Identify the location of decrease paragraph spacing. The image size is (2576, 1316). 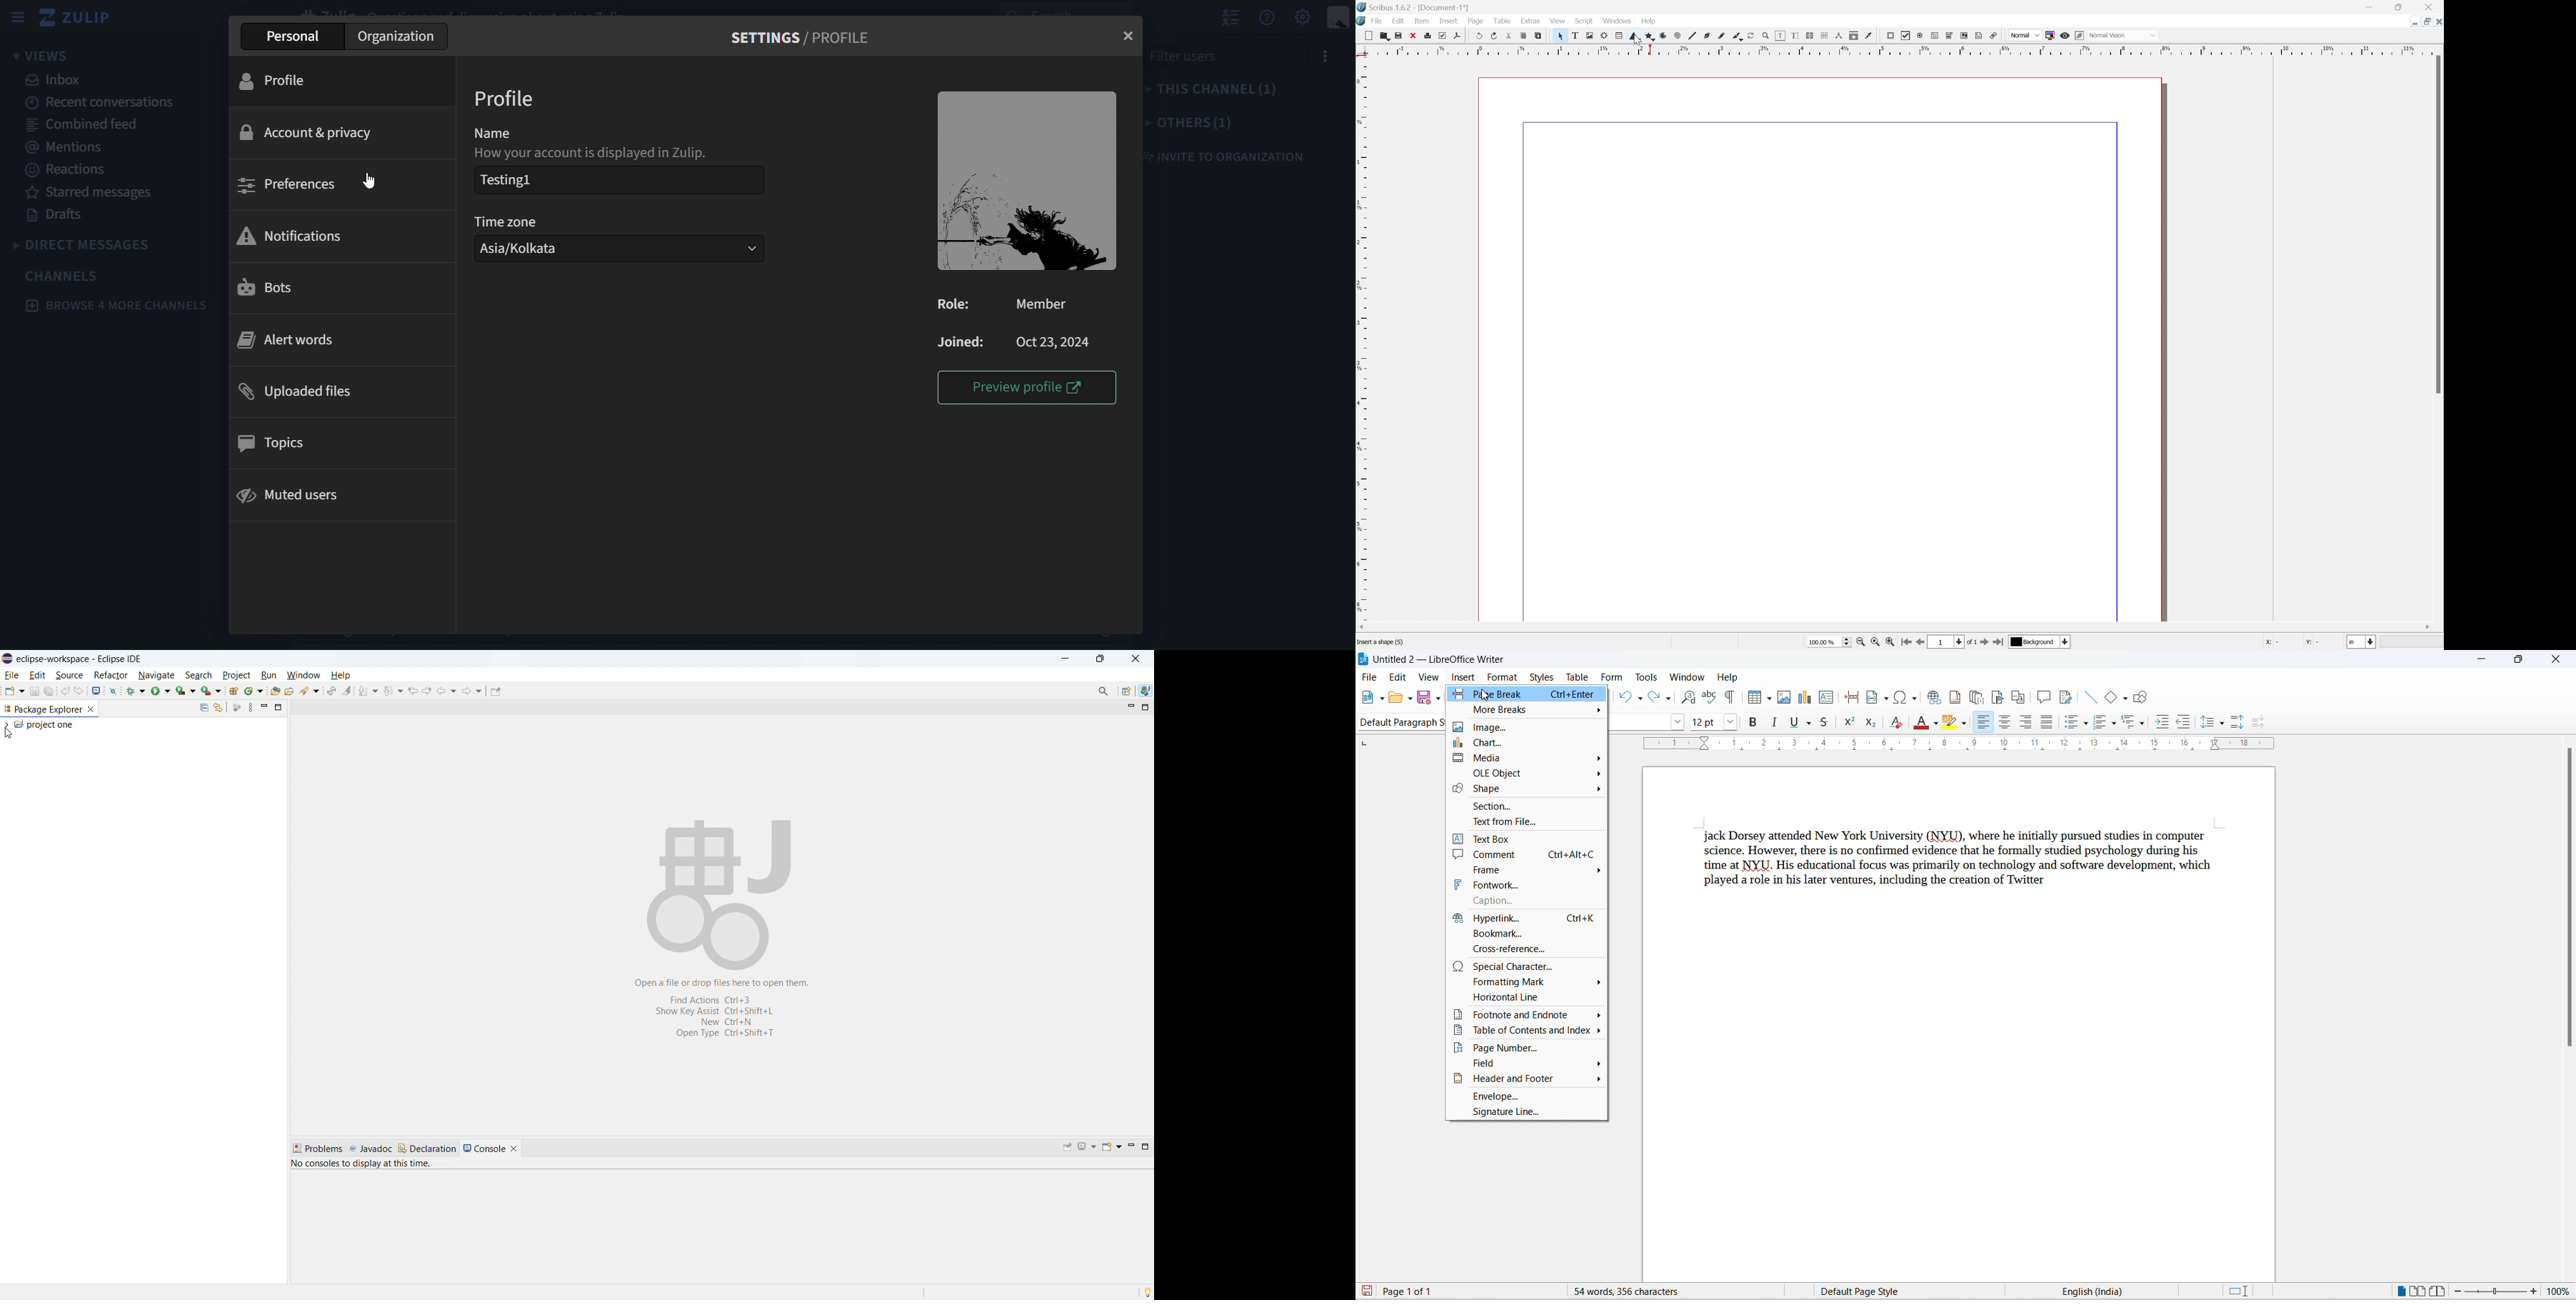
(2259, 723).